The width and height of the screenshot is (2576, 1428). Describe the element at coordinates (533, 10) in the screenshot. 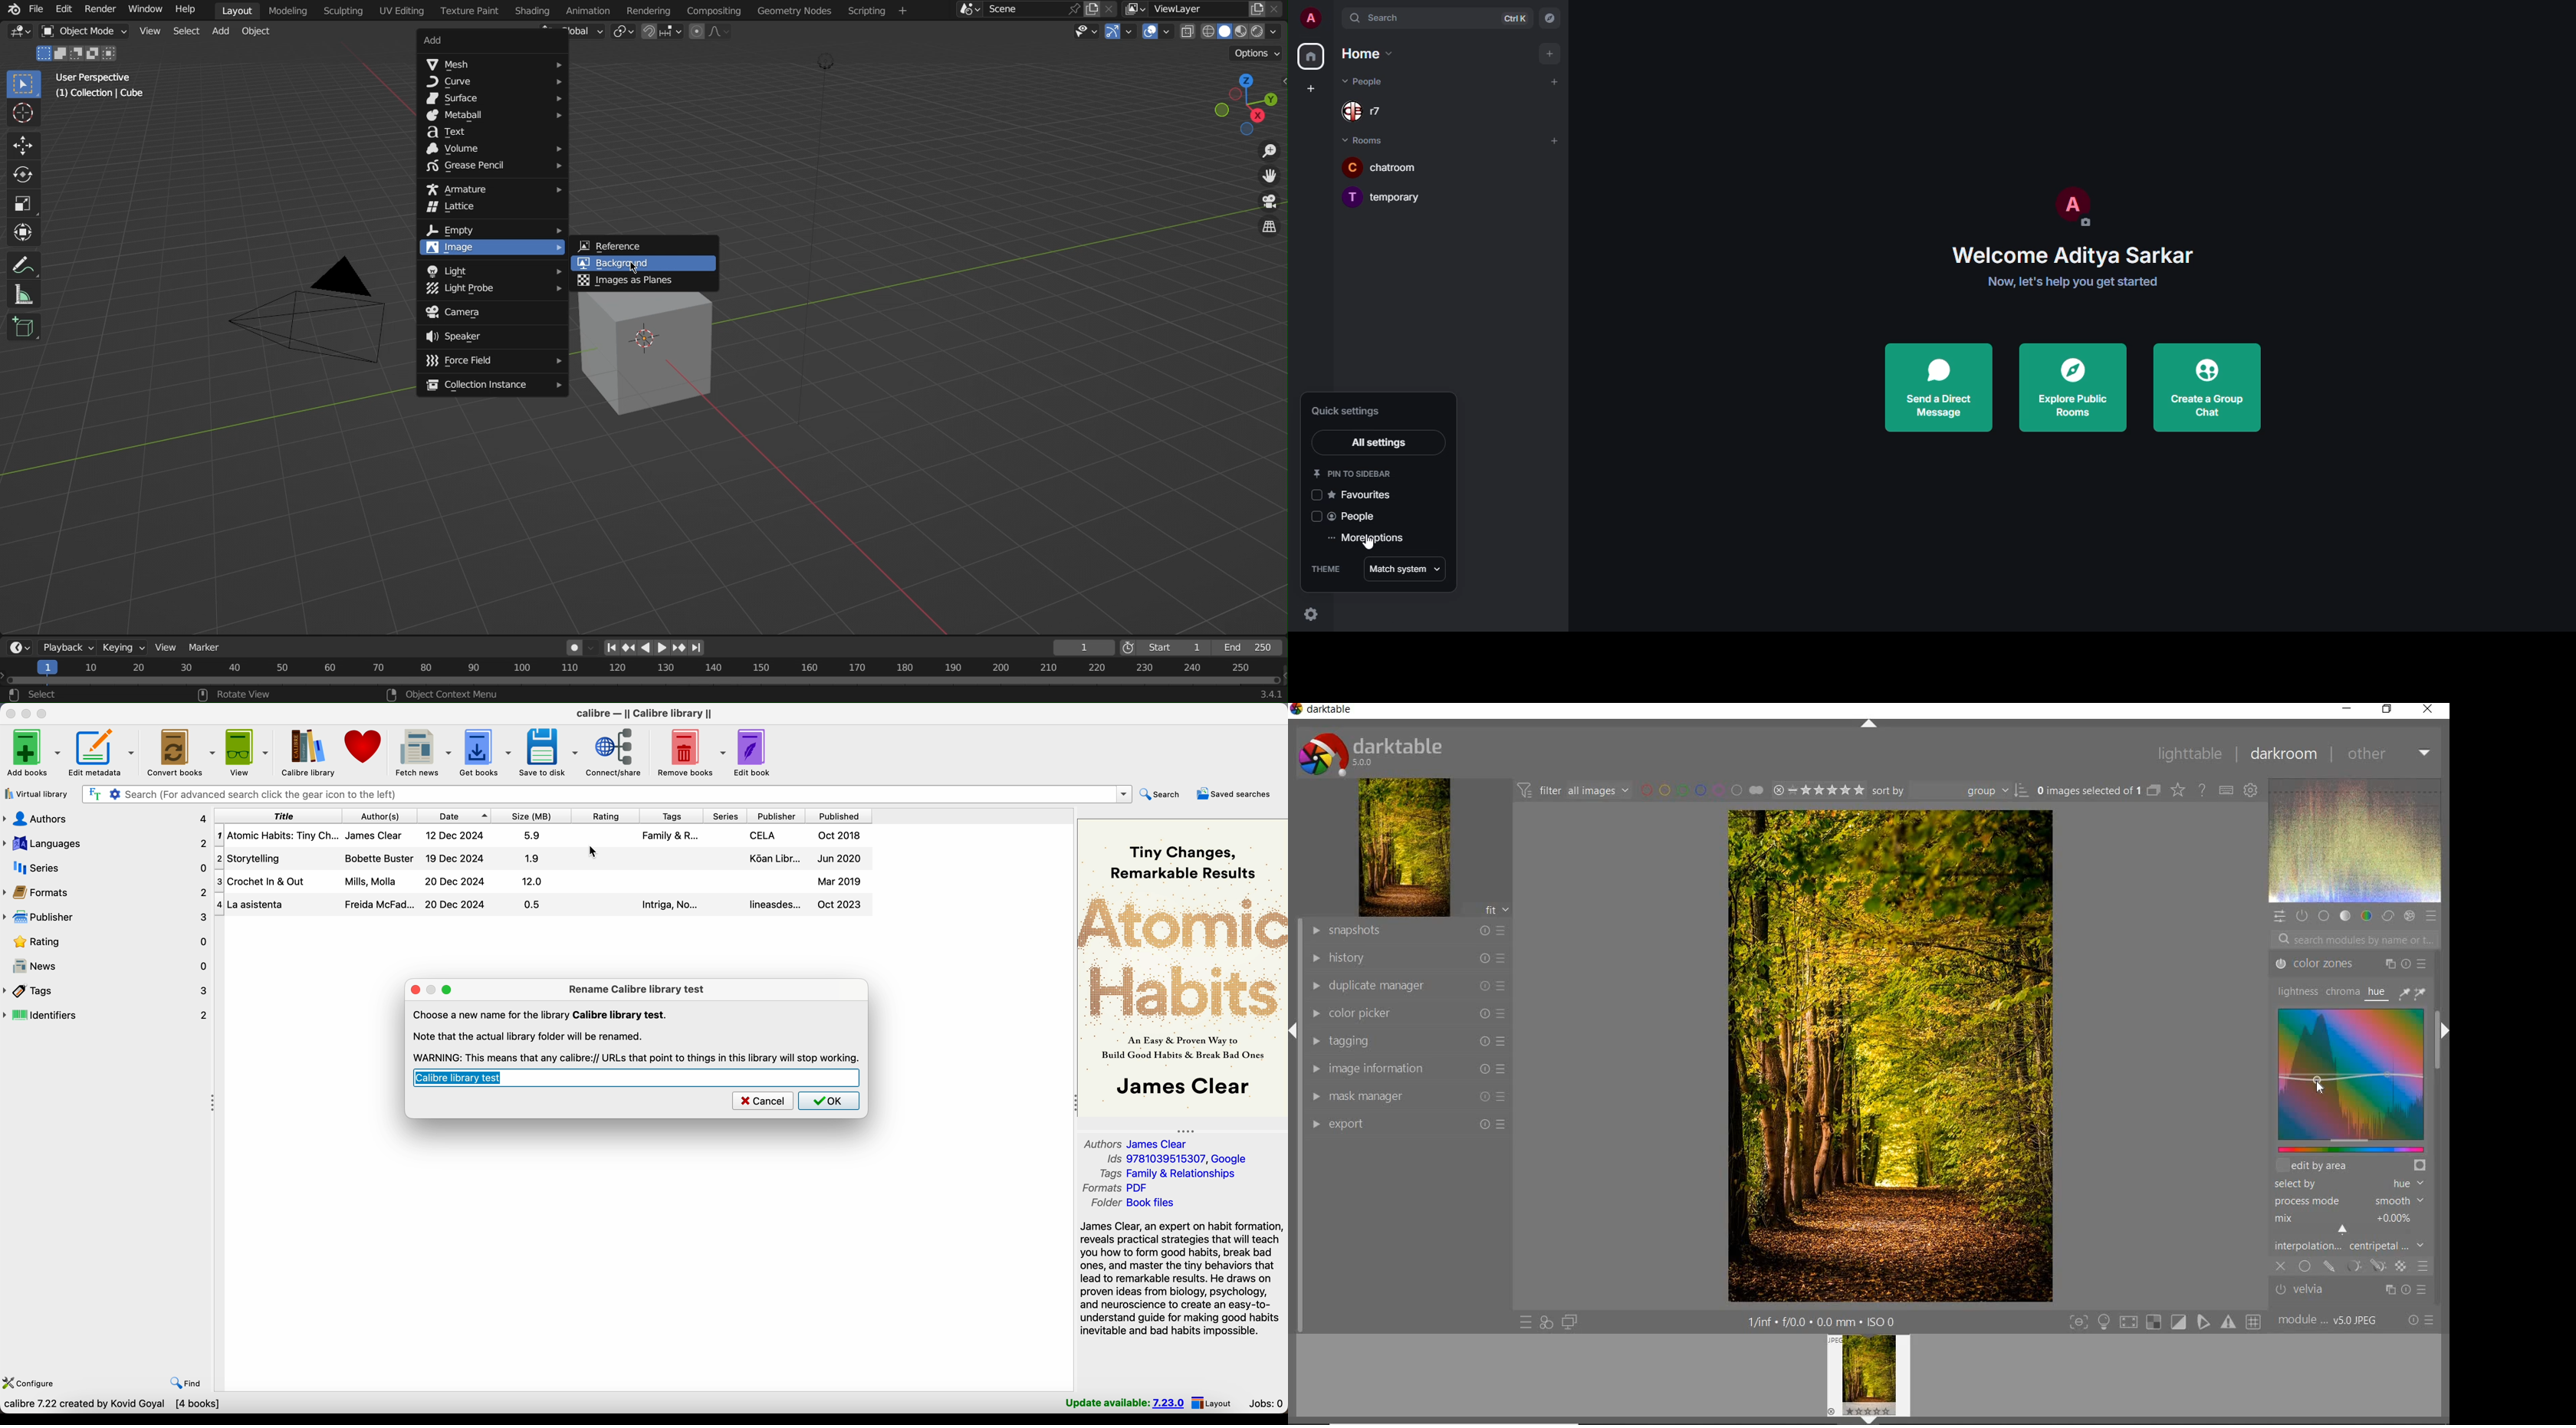

I see `Shading` at that location.